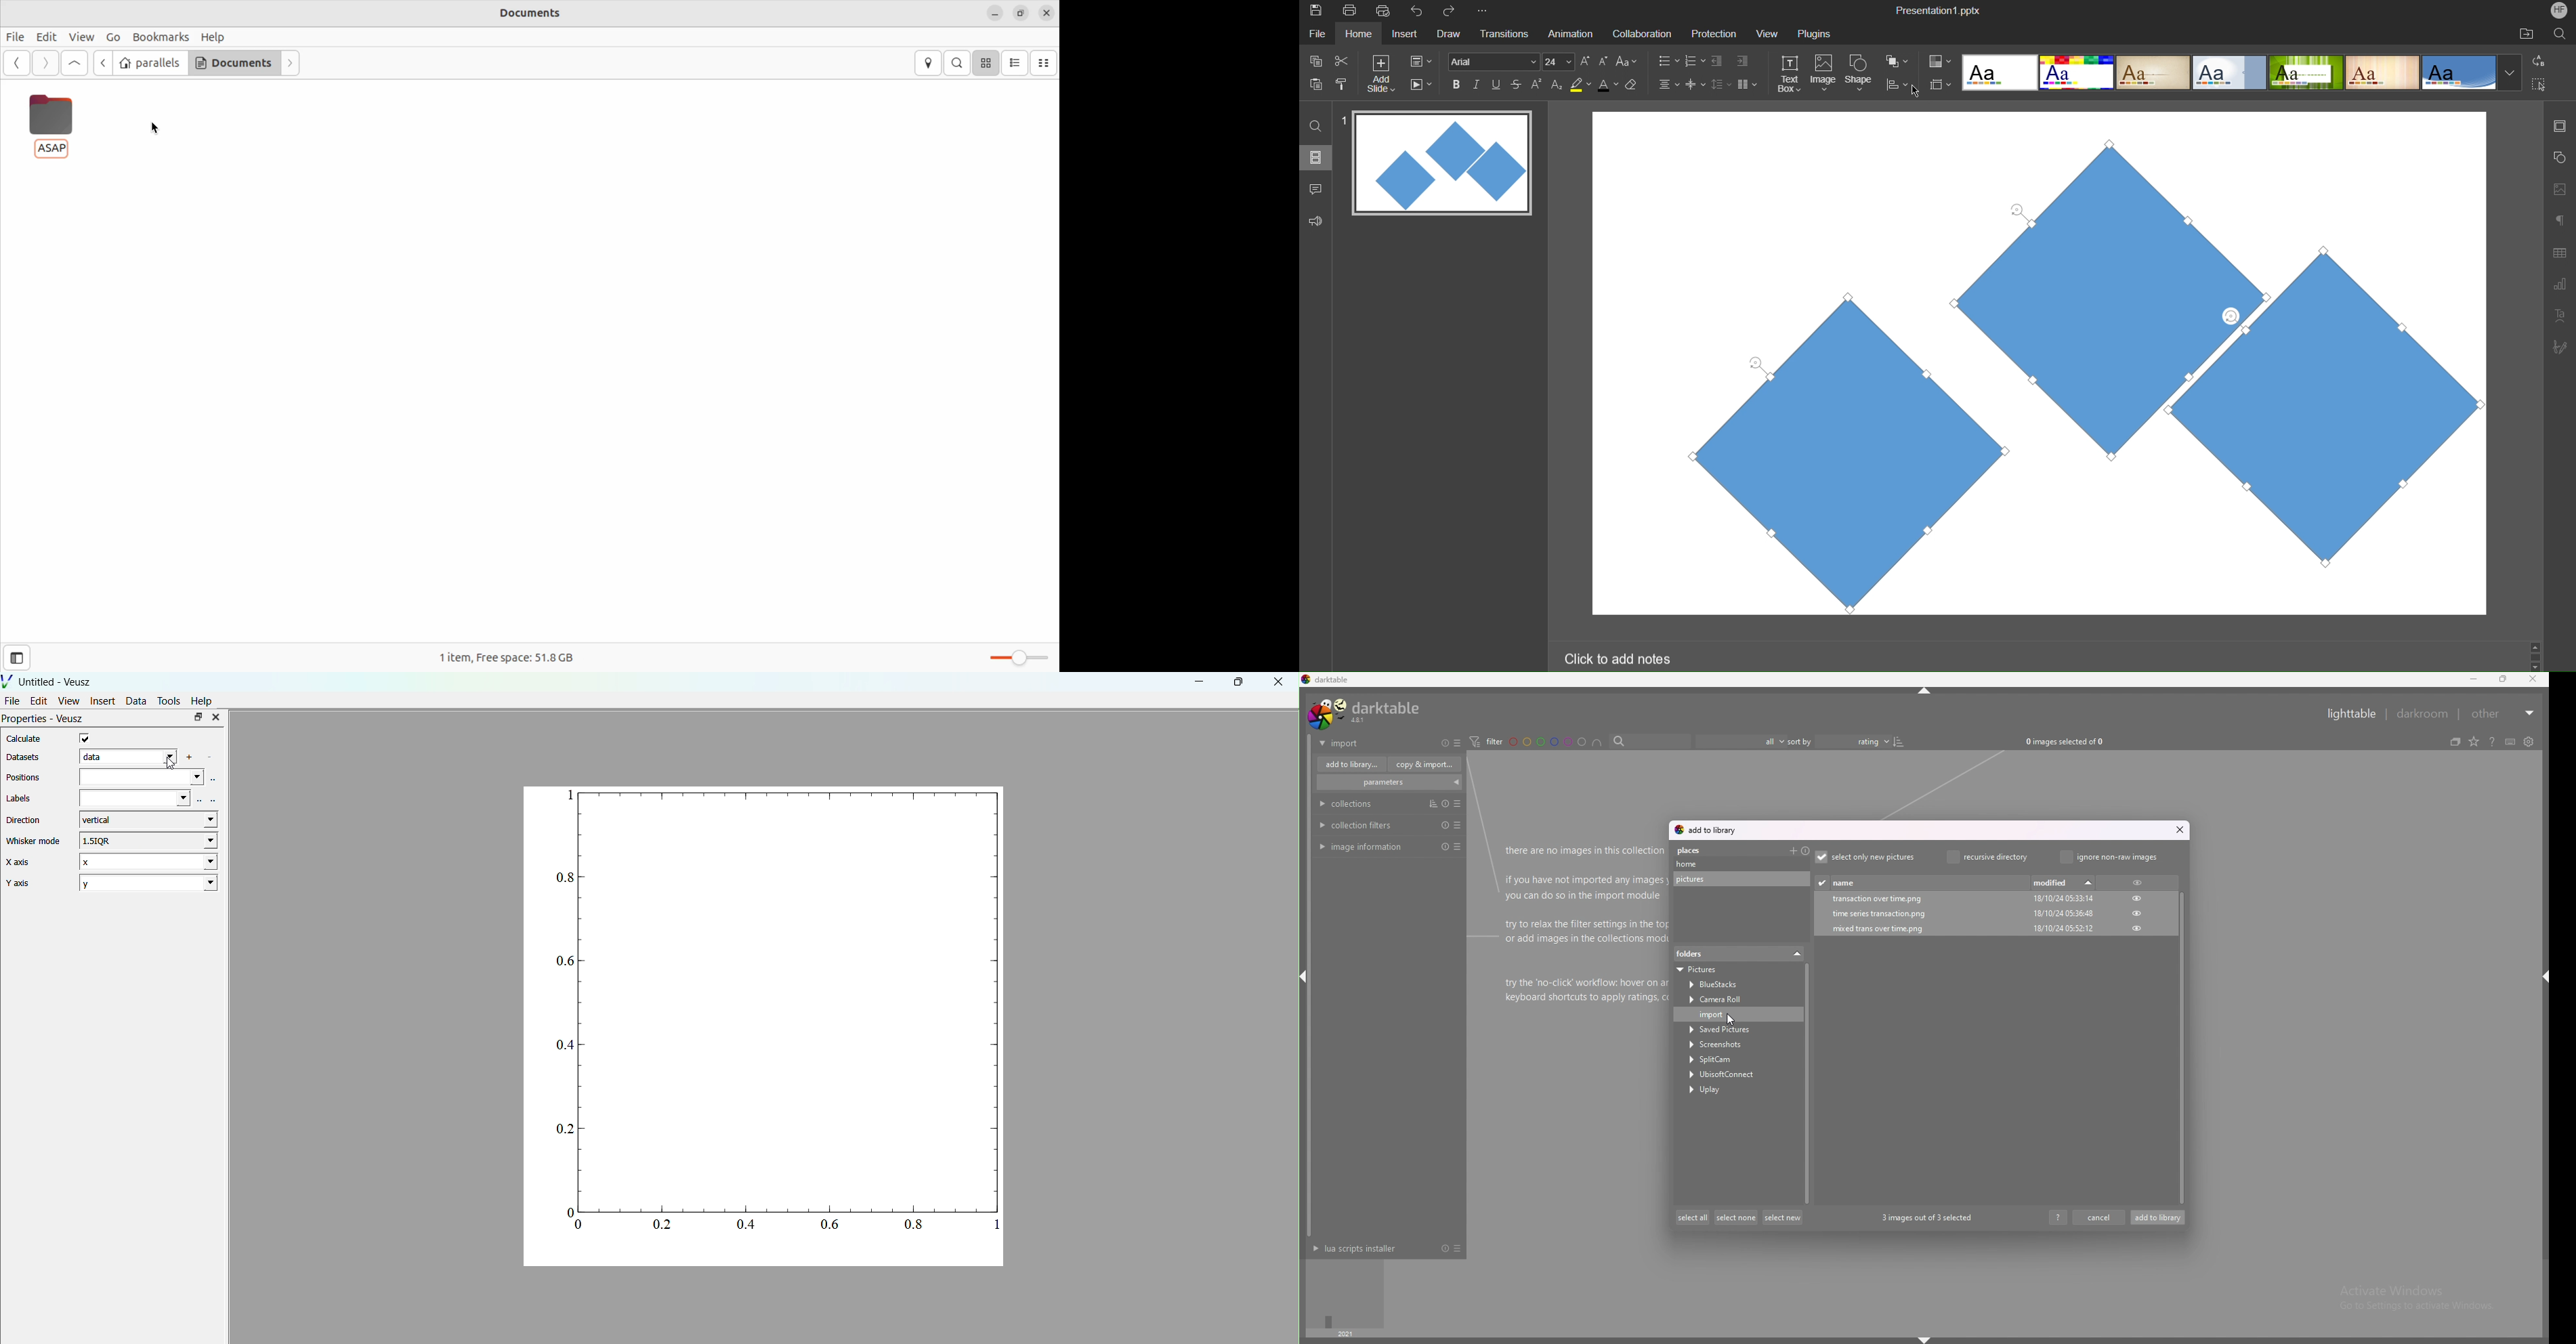 The width and height of the screenshot is (2576, 1344). Describe the element at coordinates (1733, 1074) in the screenshot. I see `UbisoftConnect` at that location.